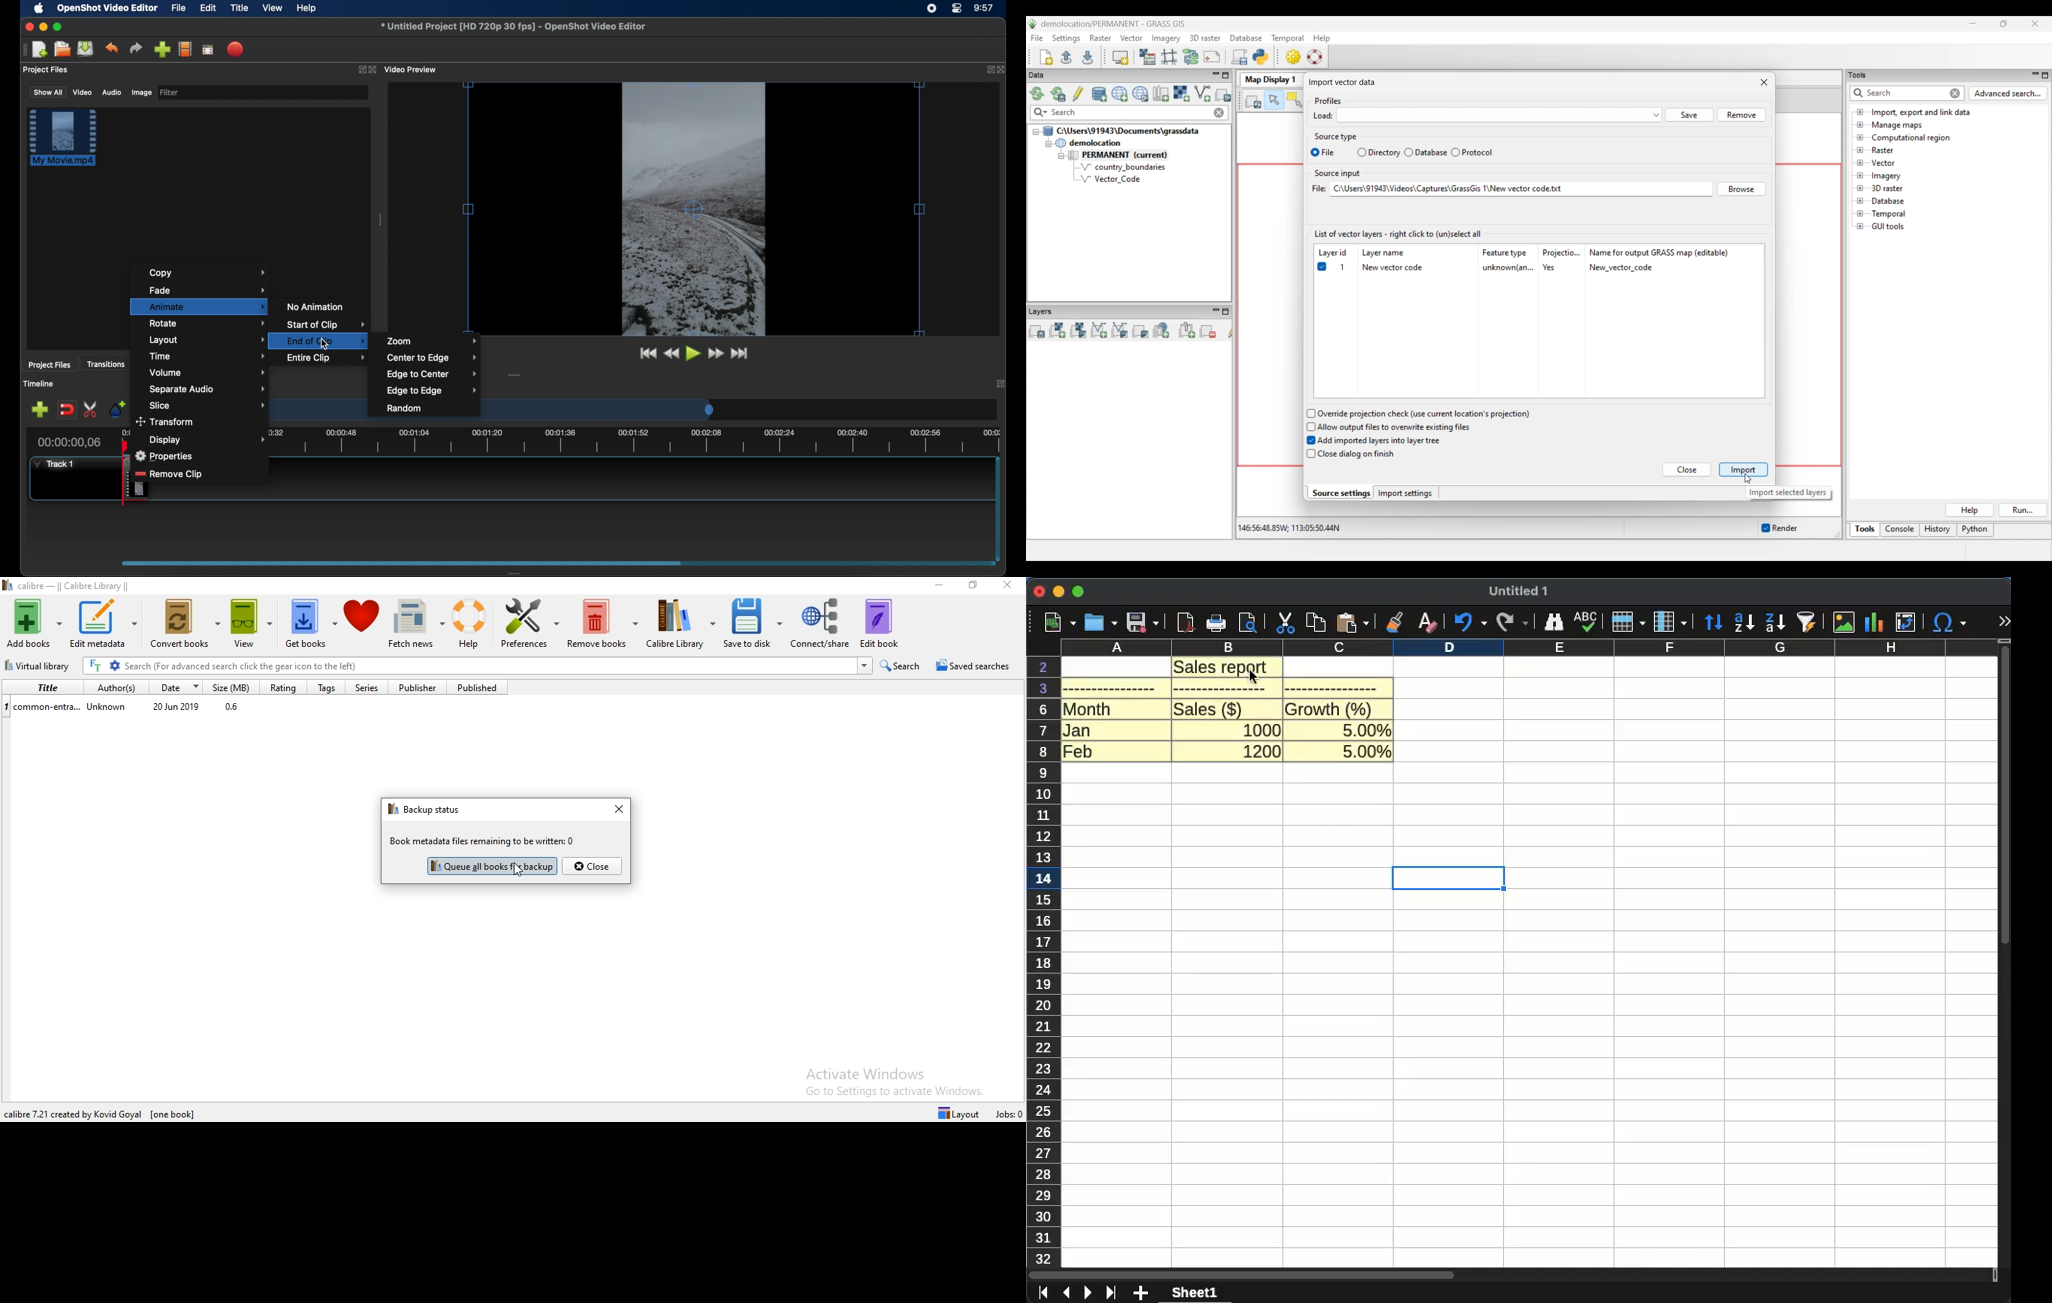 This screenshot has width=2072, height=1316. What do you see at coordinates (1947, 622) in the screenshot?
I see `special character` at bounding box center [1947, 622].